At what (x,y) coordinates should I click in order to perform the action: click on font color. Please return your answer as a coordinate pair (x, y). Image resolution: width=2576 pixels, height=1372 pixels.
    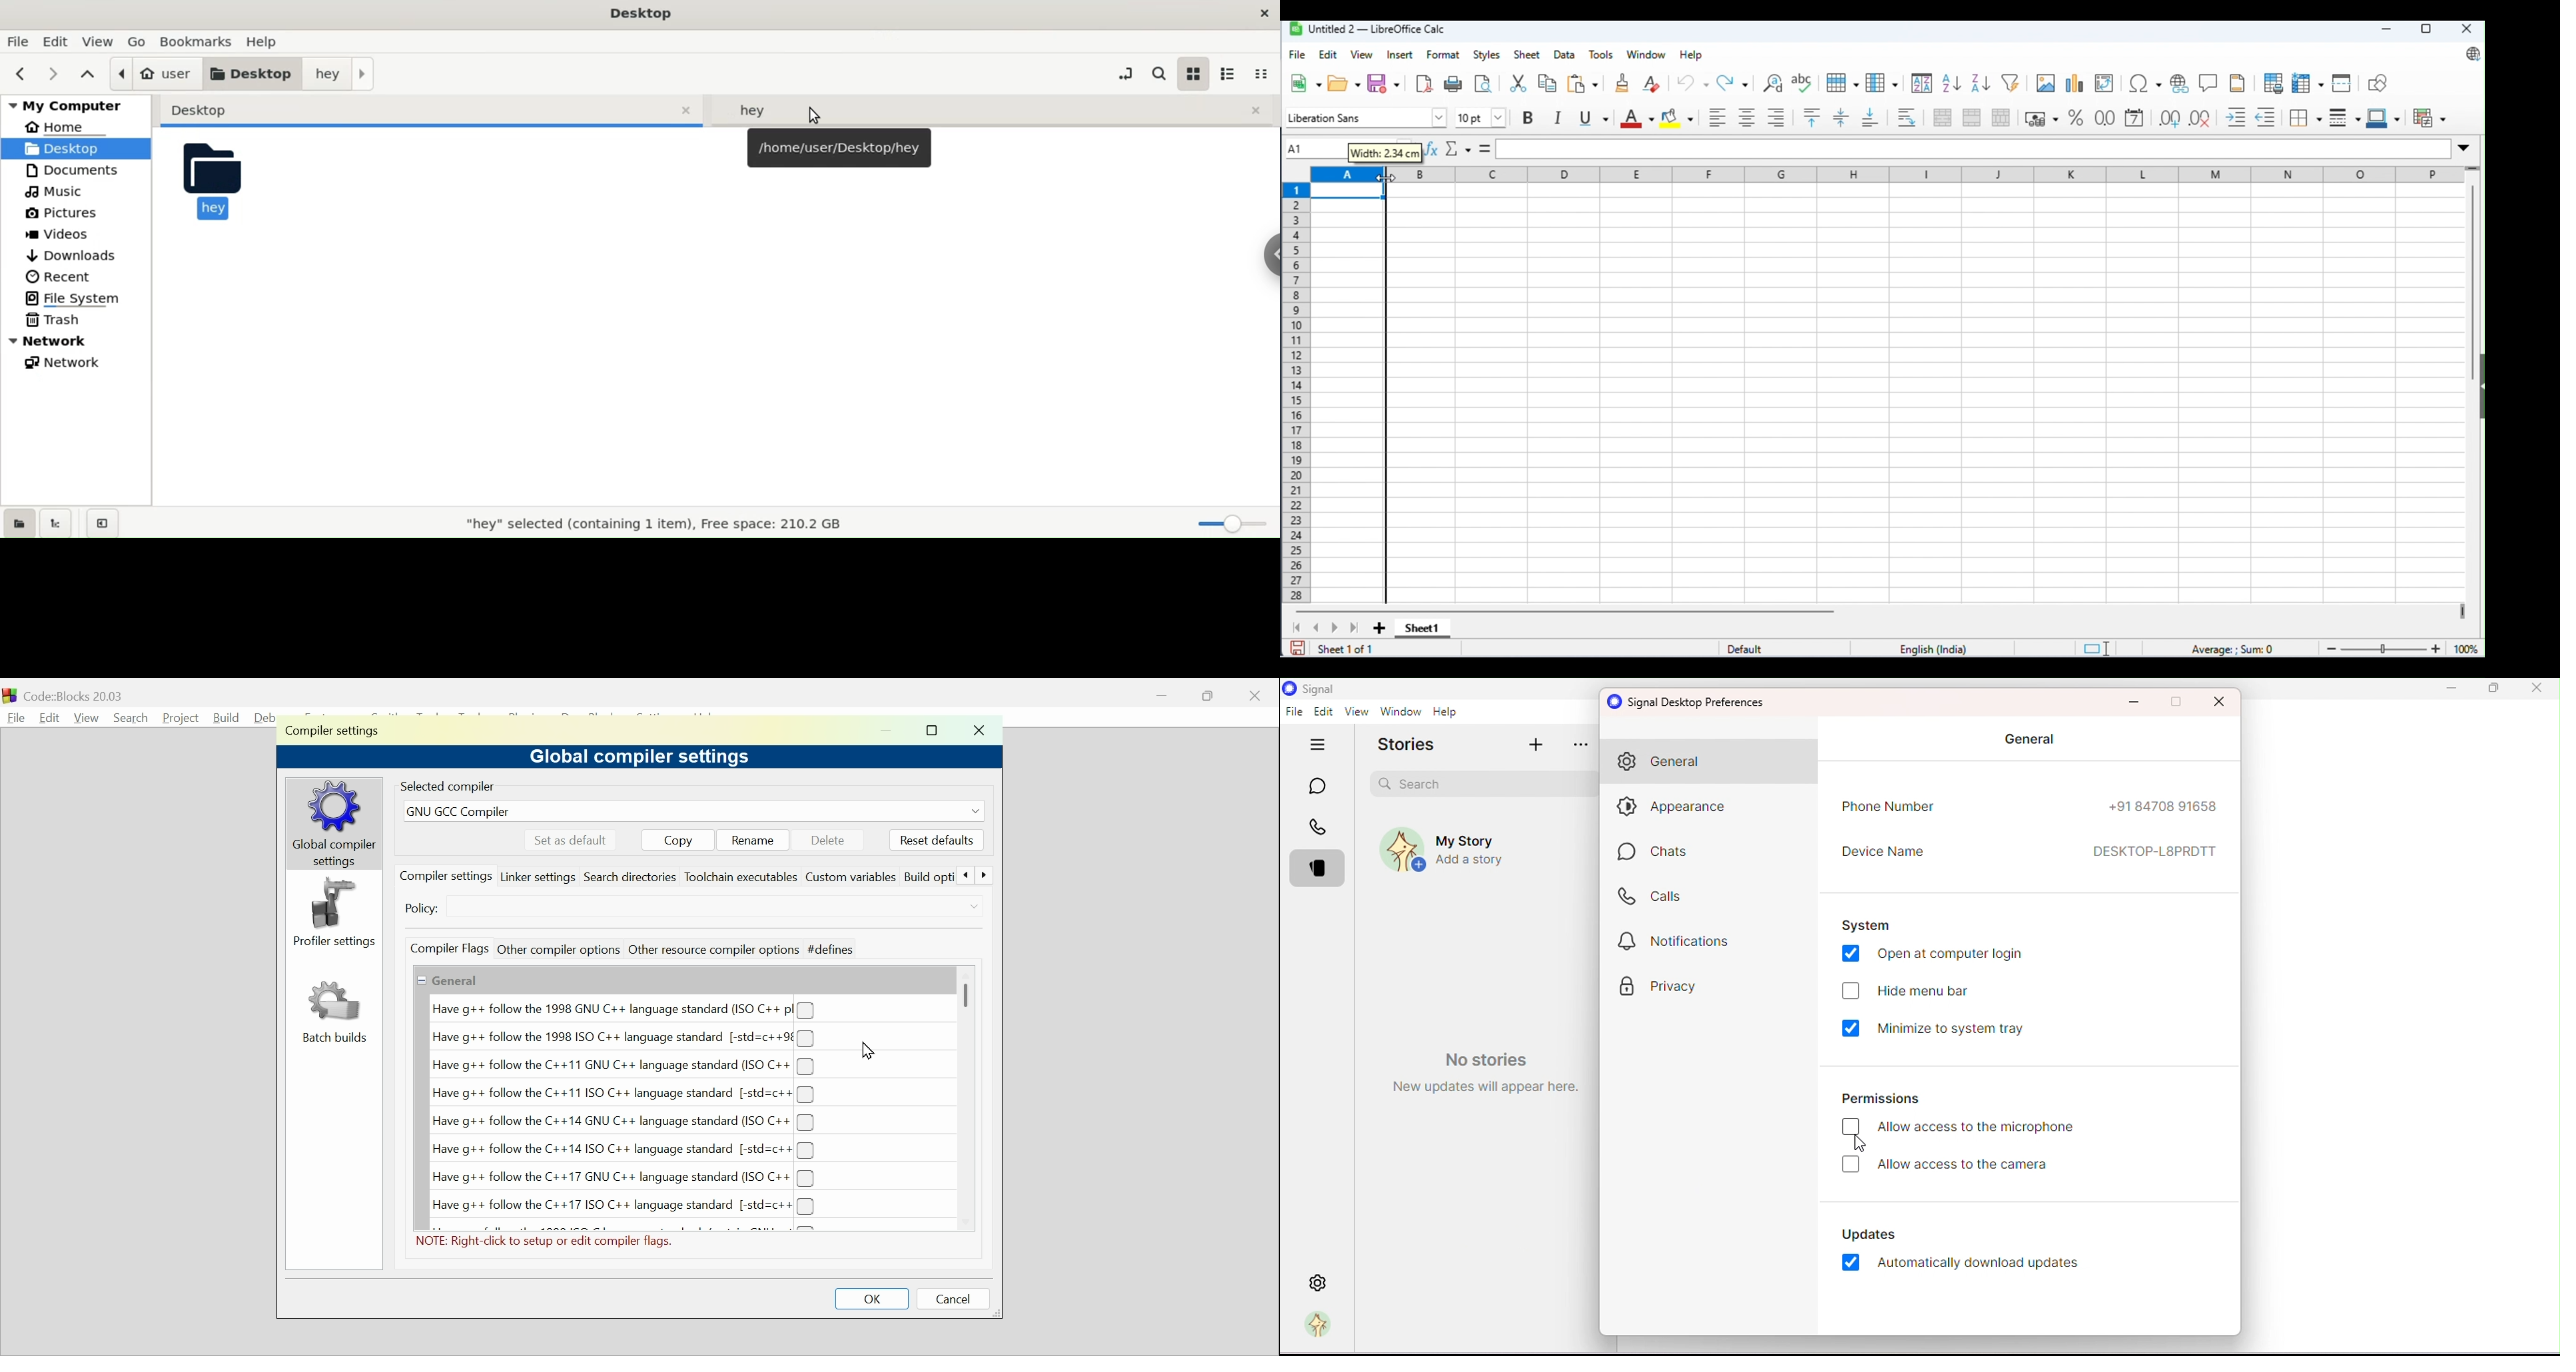
    Looking at the image, I should click on (1637, 118).